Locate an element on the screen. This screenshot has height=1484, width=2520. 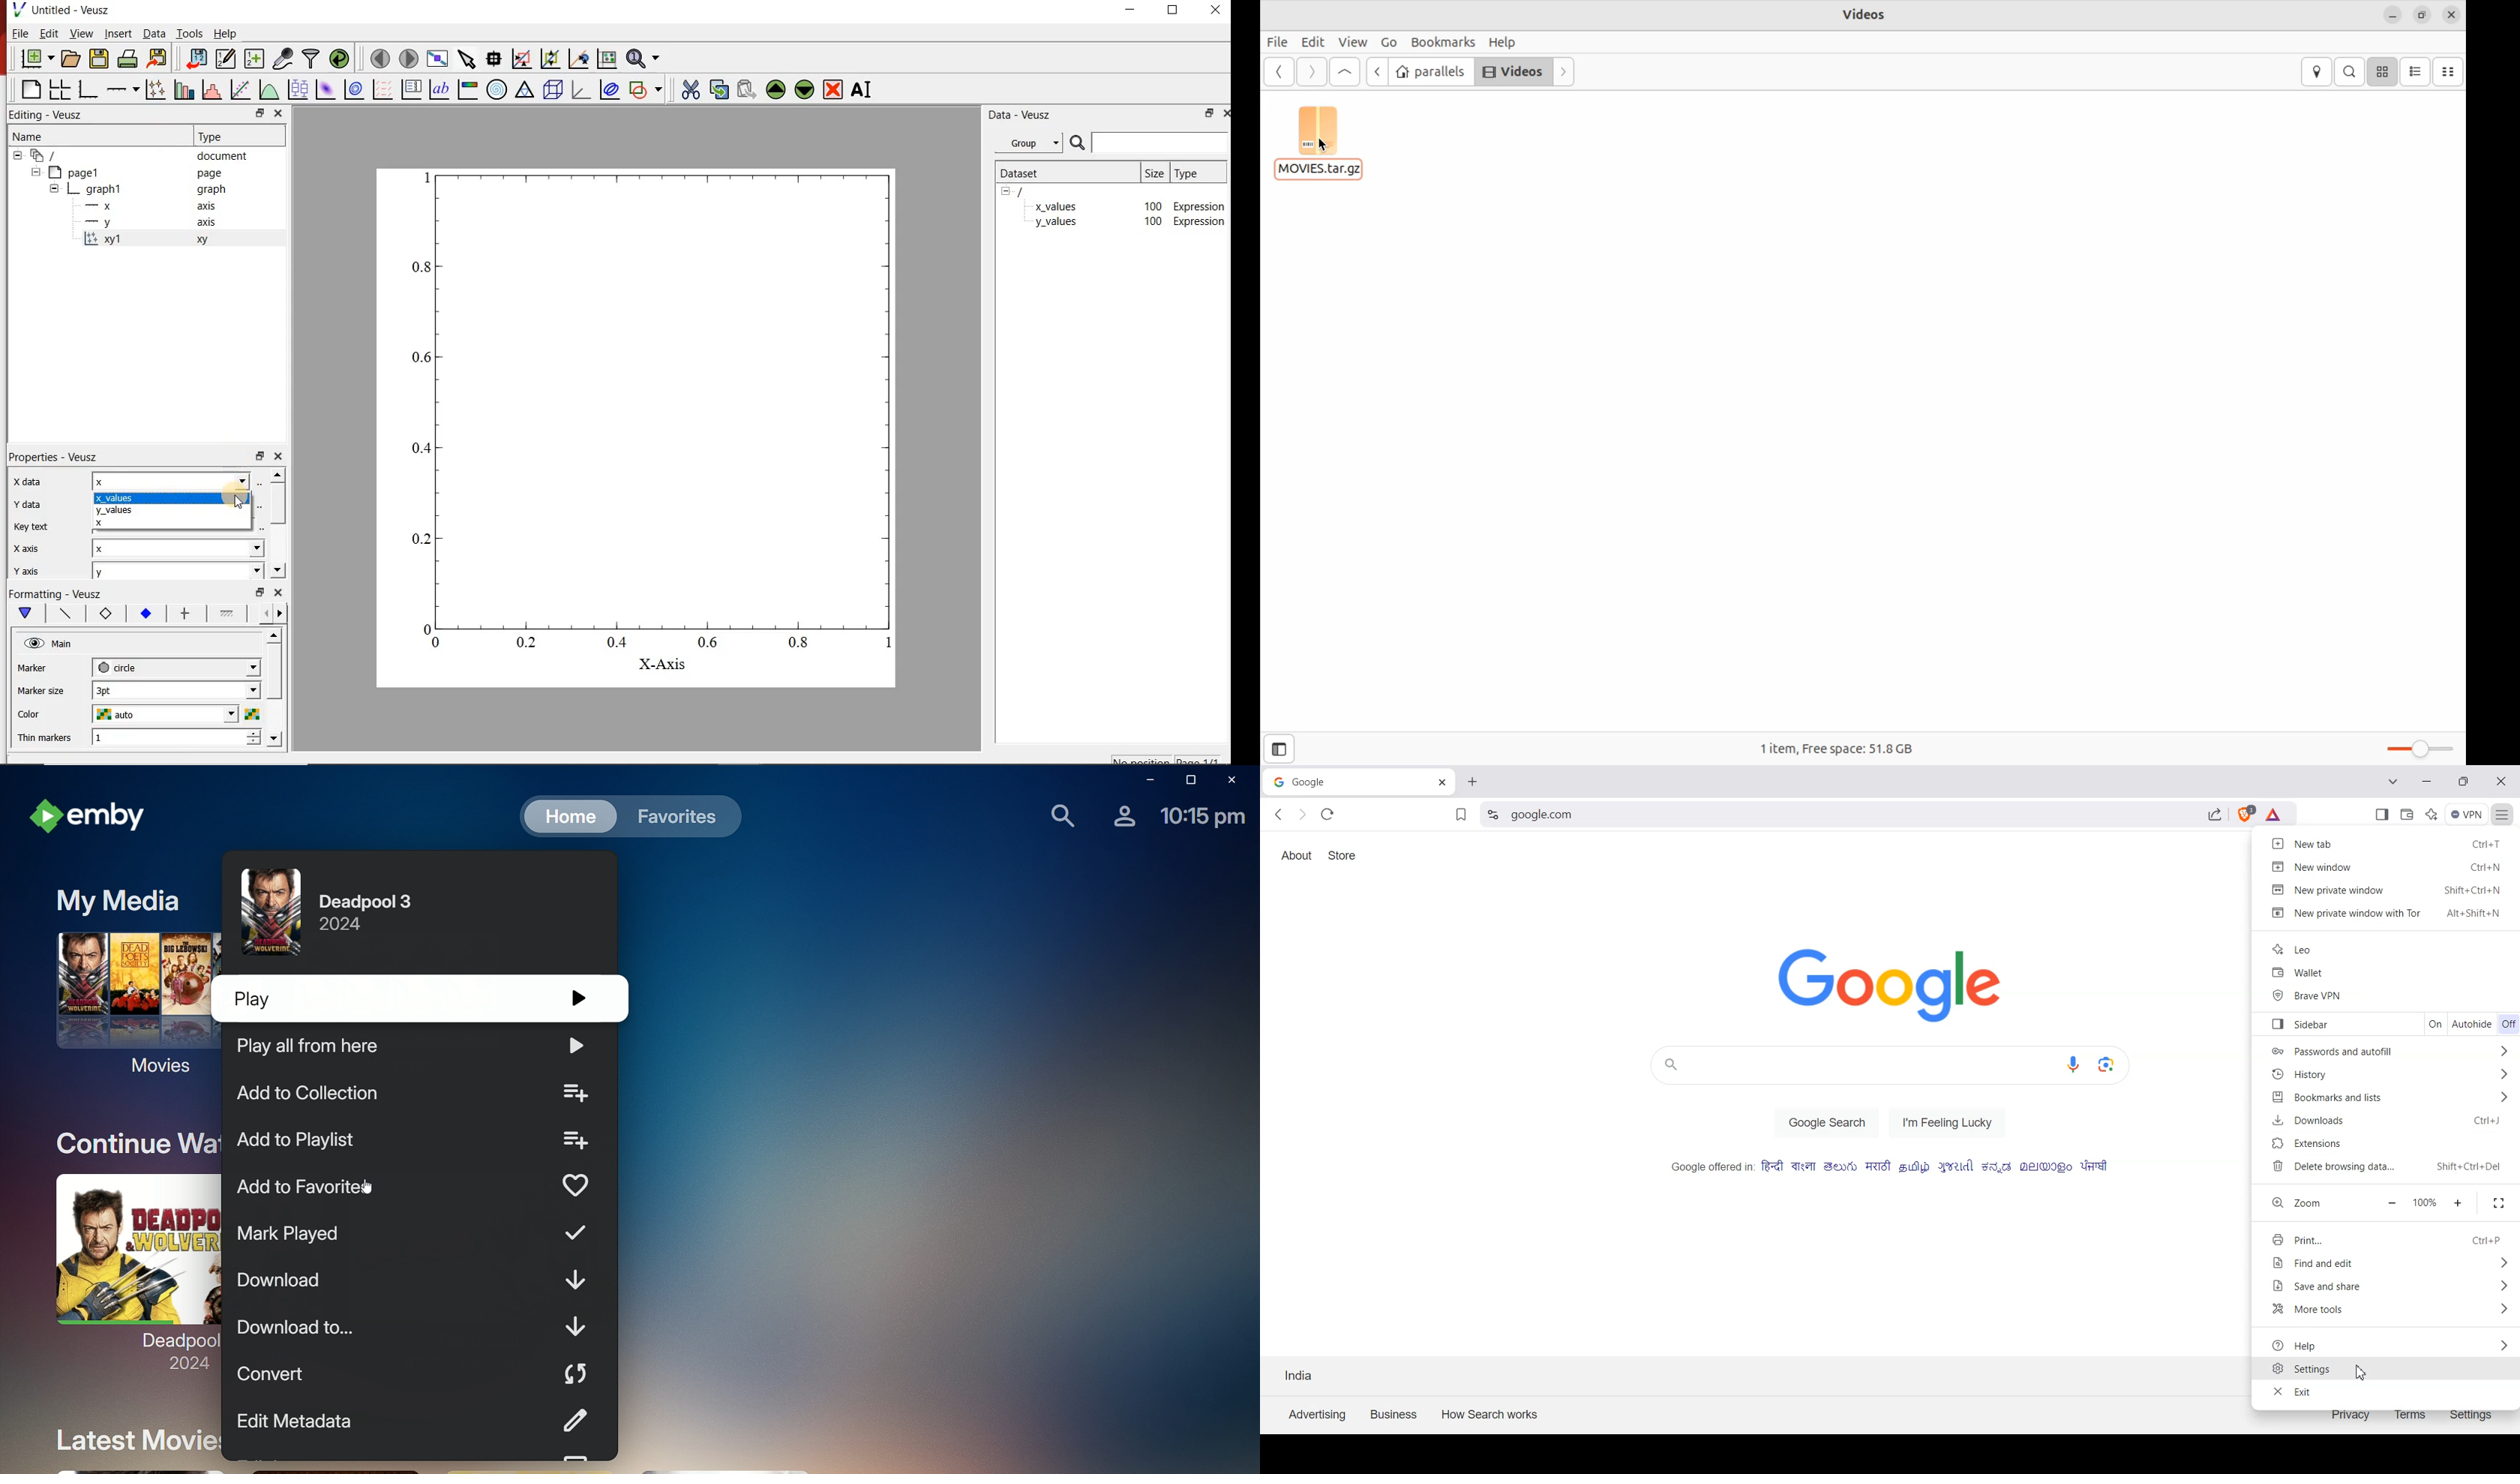
restore down is located at coordinates (1172, 11).